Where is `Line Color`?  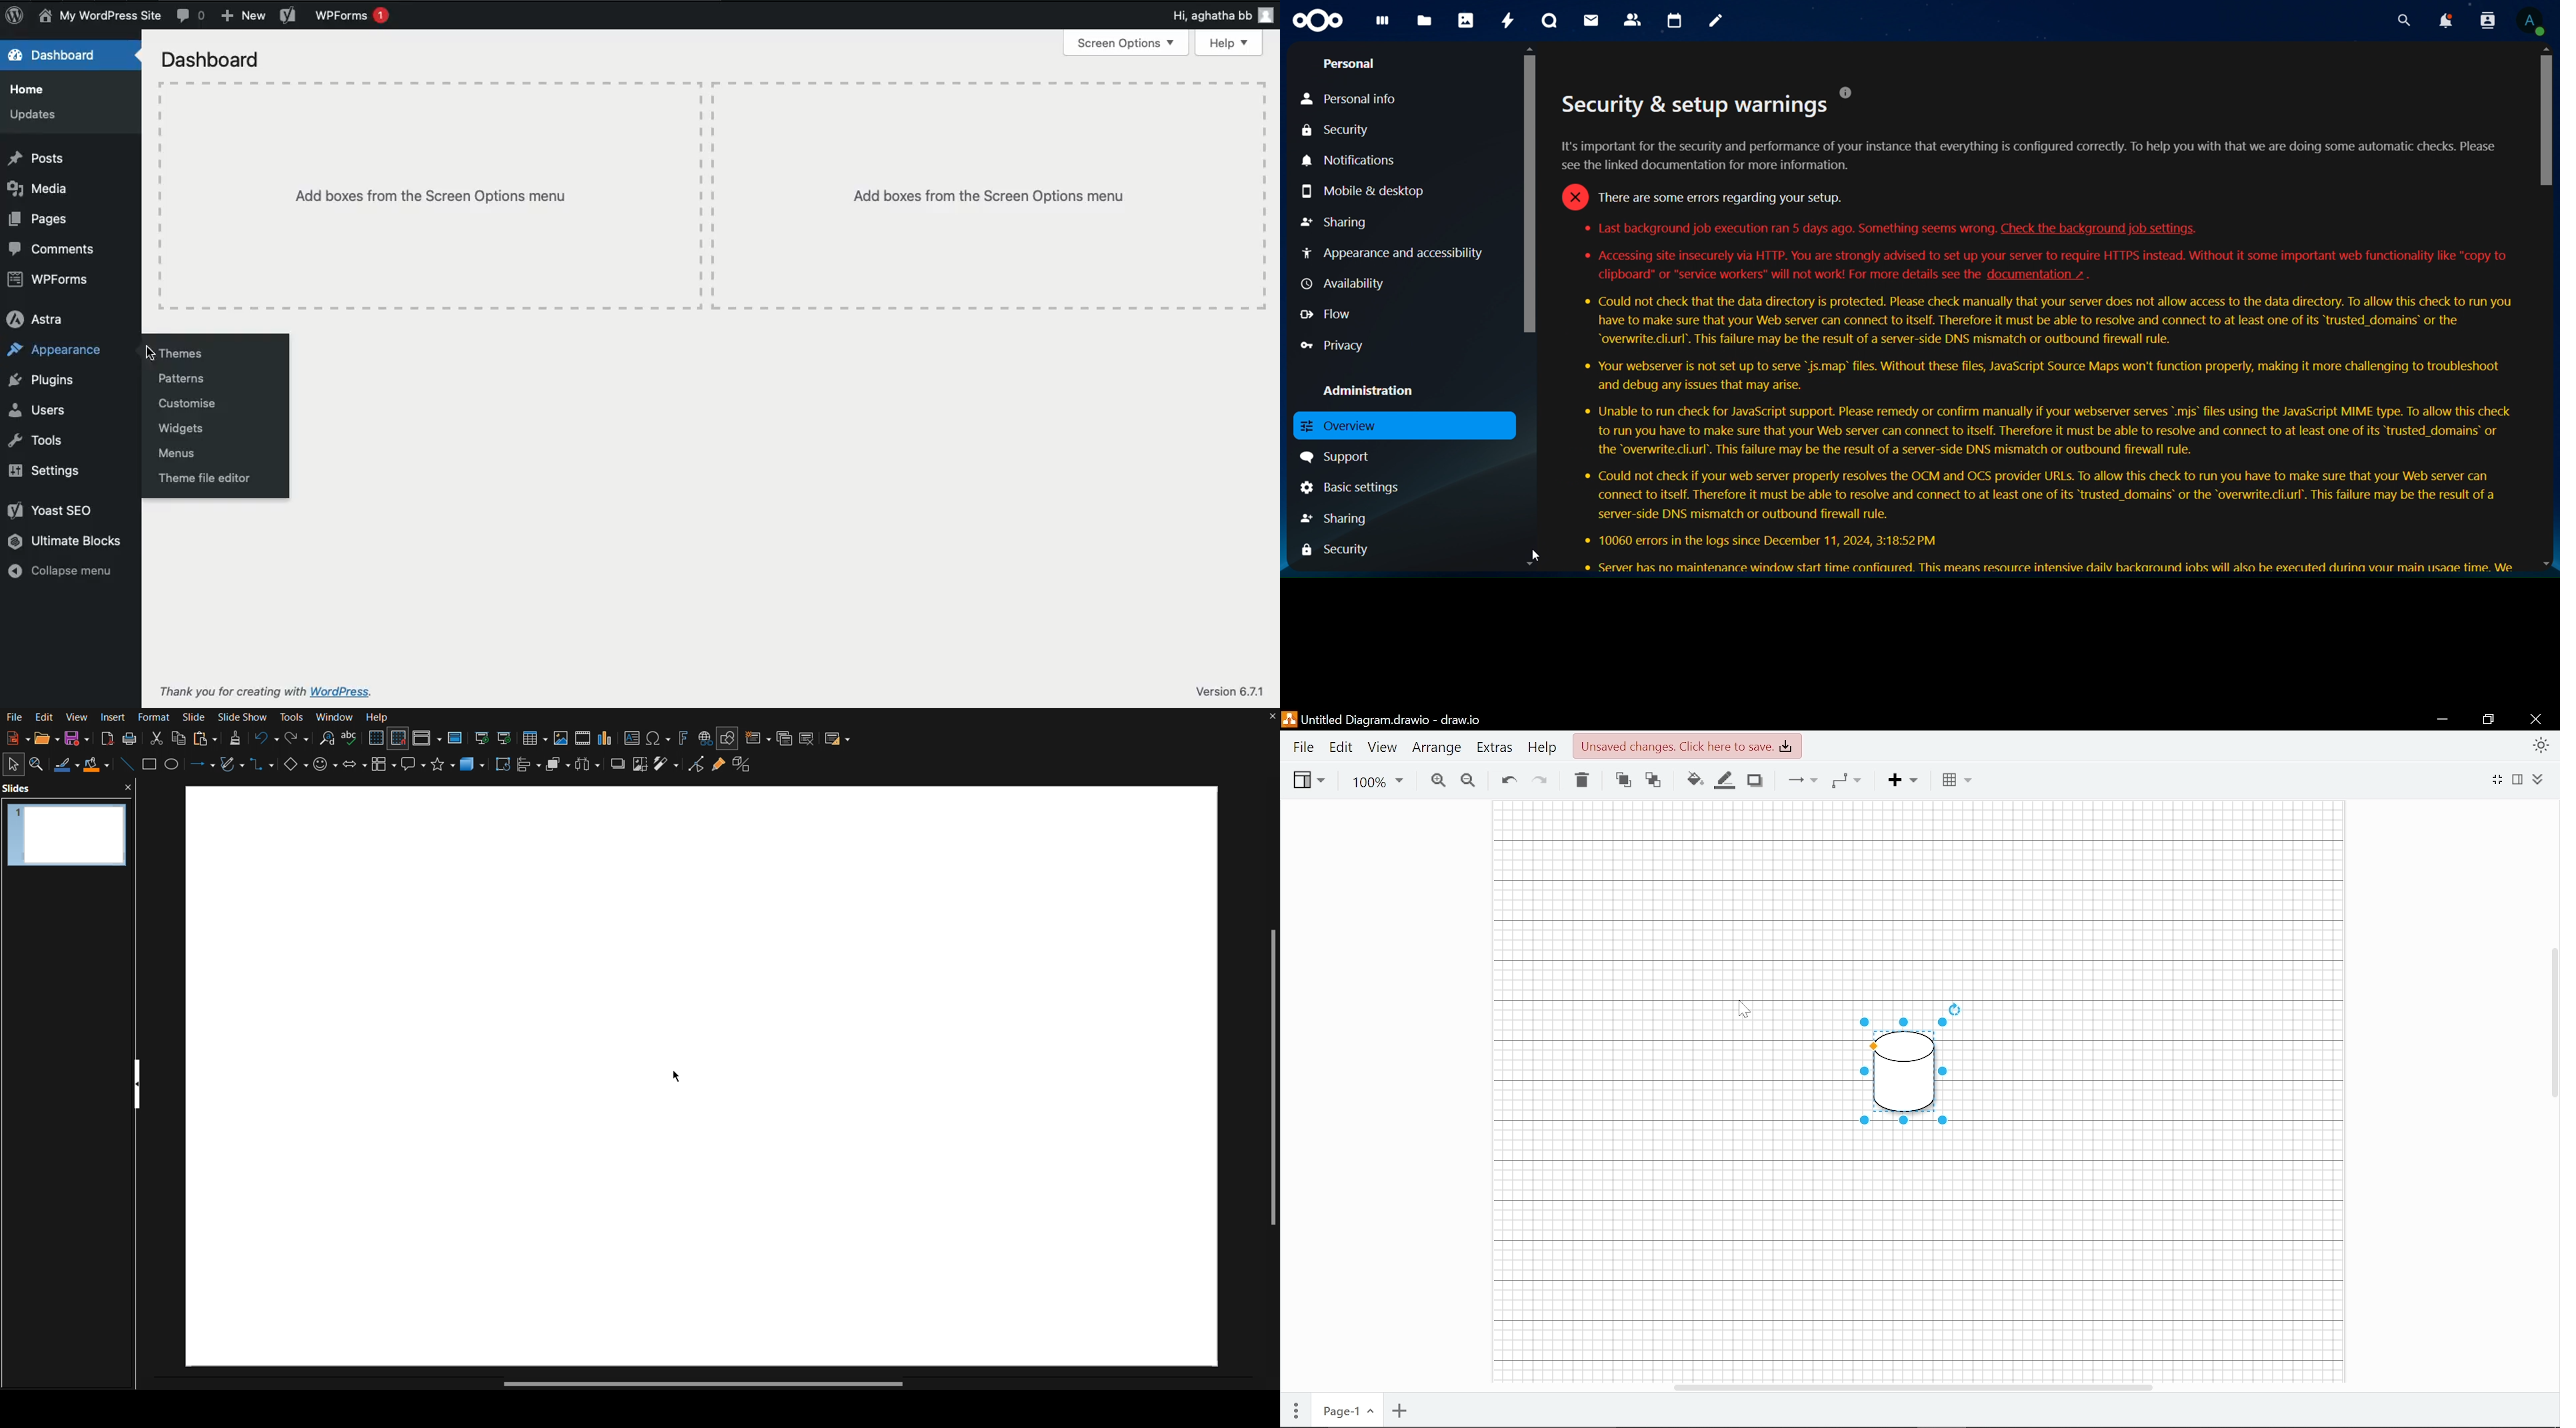
Line Color is located at coordinates (66, 765).